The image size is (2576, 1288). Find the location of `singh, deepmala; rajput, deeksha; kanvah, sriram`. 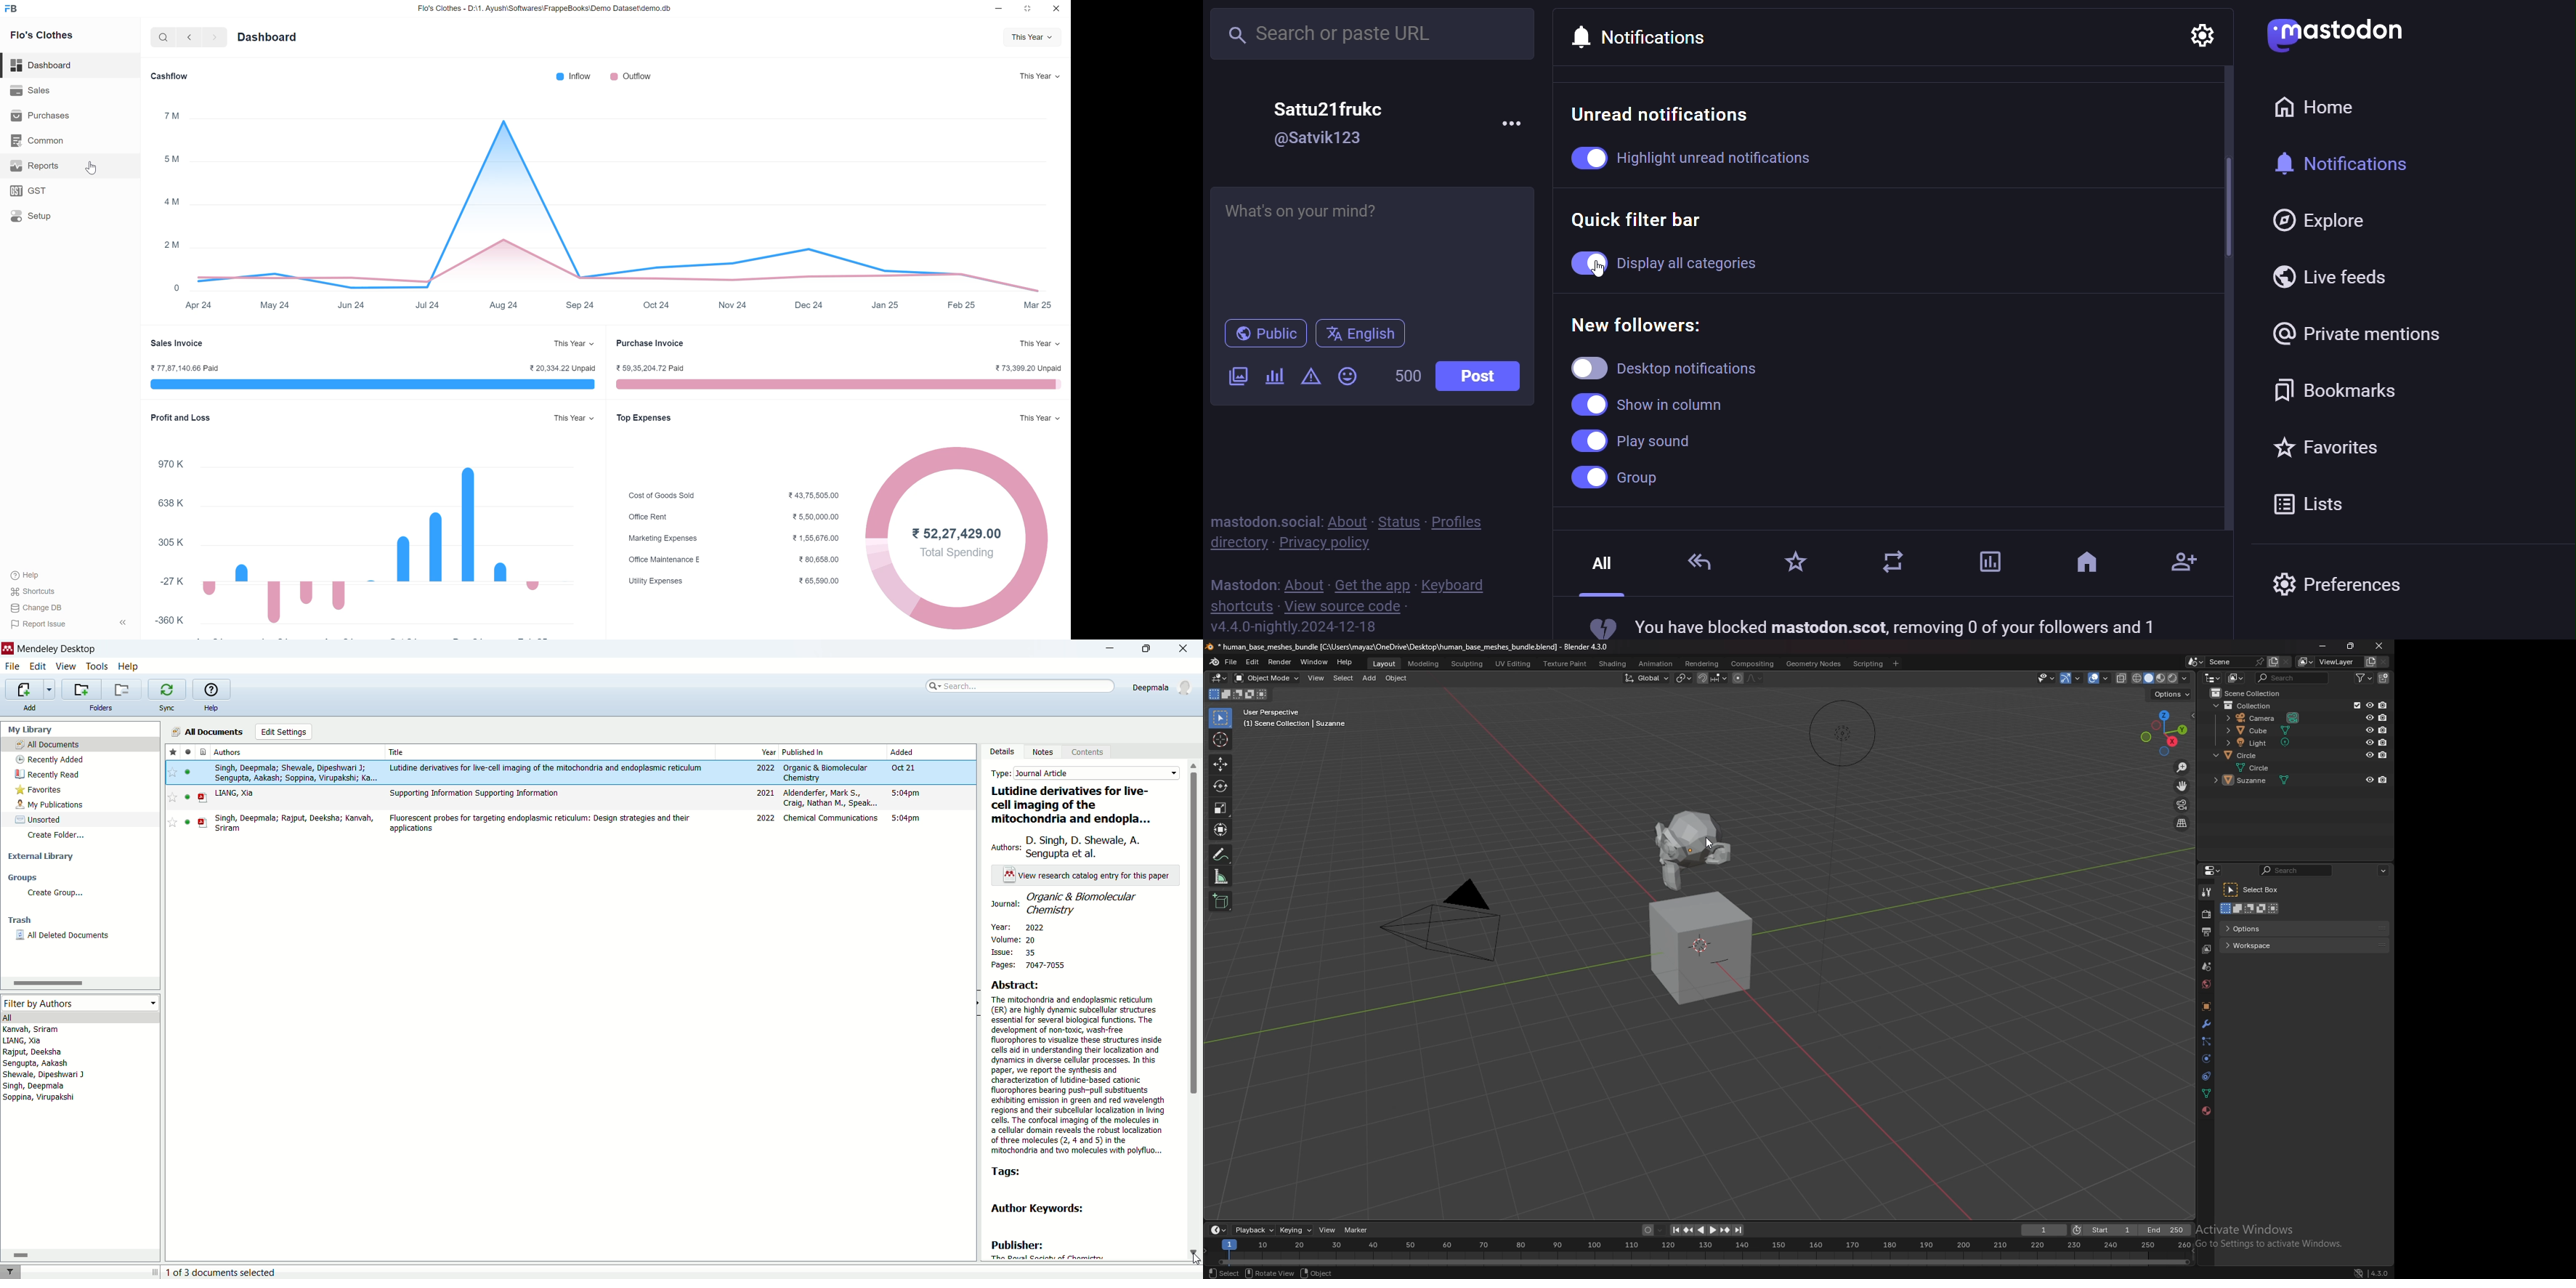

singh, deepmala; rajput, deeksha; kanvah, sriram is located at coordinates (295, 823).